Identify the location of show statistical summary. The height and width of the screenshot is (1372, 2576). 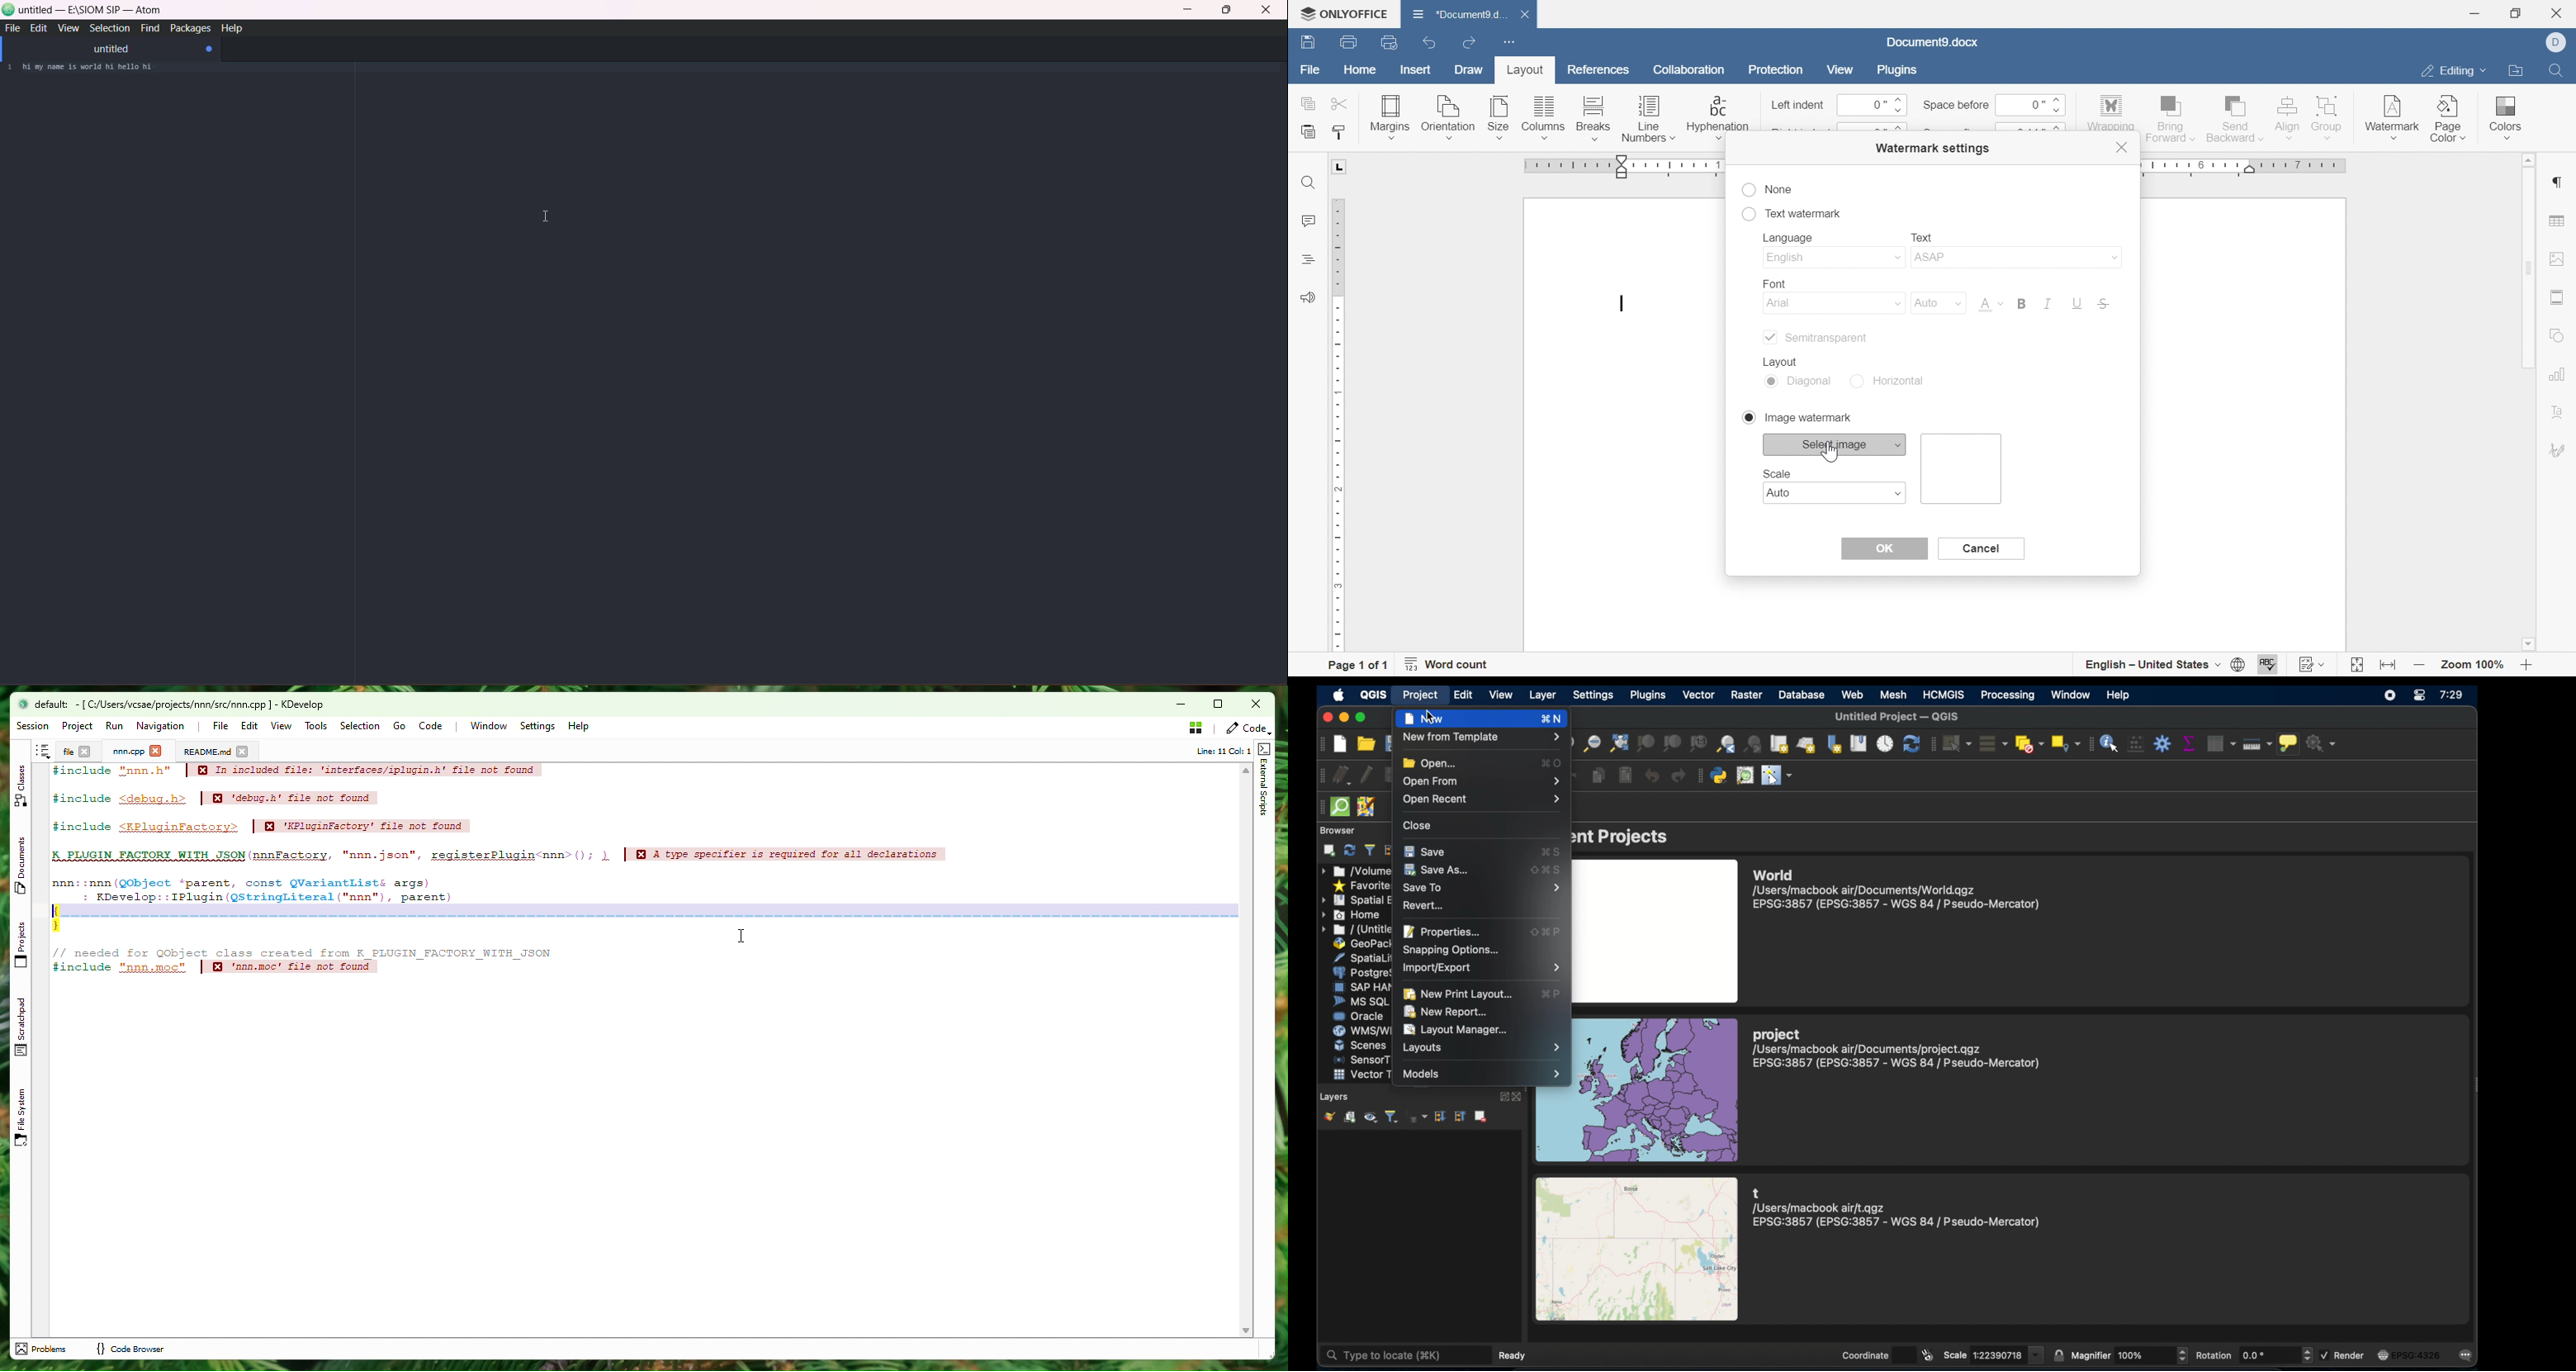
(2192, 741).